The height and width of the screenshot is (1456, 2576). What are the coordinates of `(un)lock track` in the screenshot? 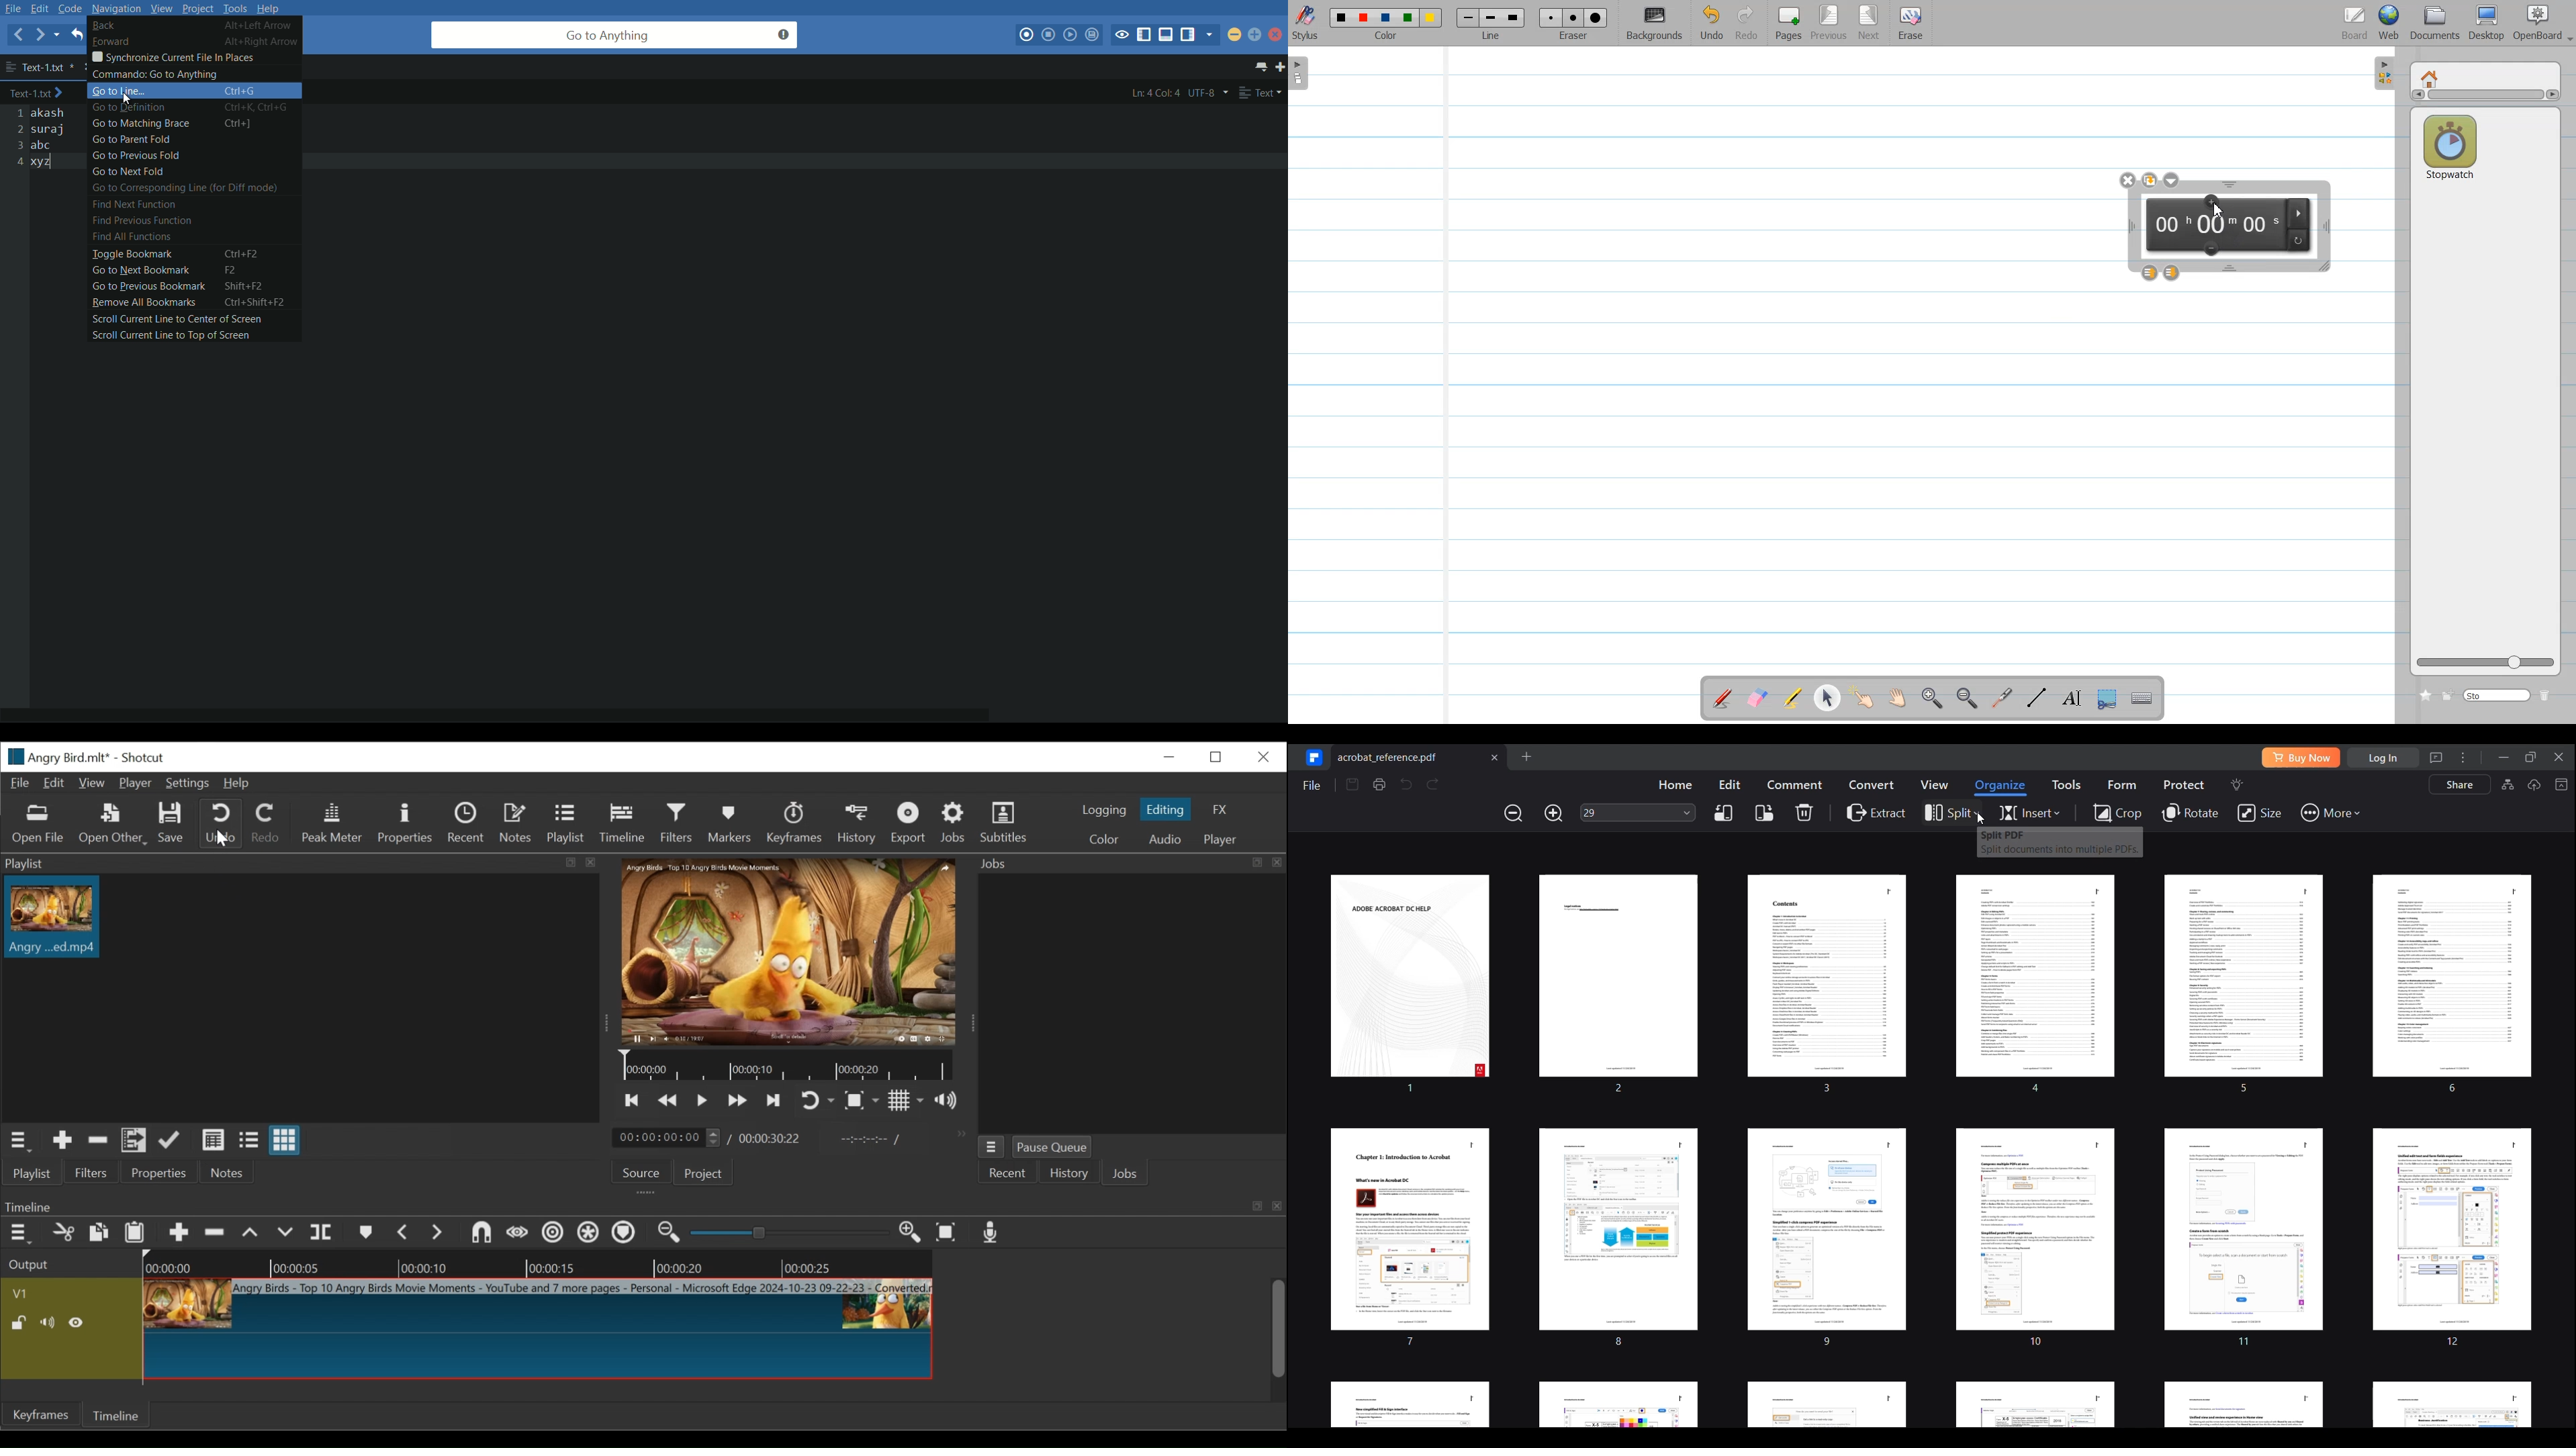 It's located at (21, 1323).